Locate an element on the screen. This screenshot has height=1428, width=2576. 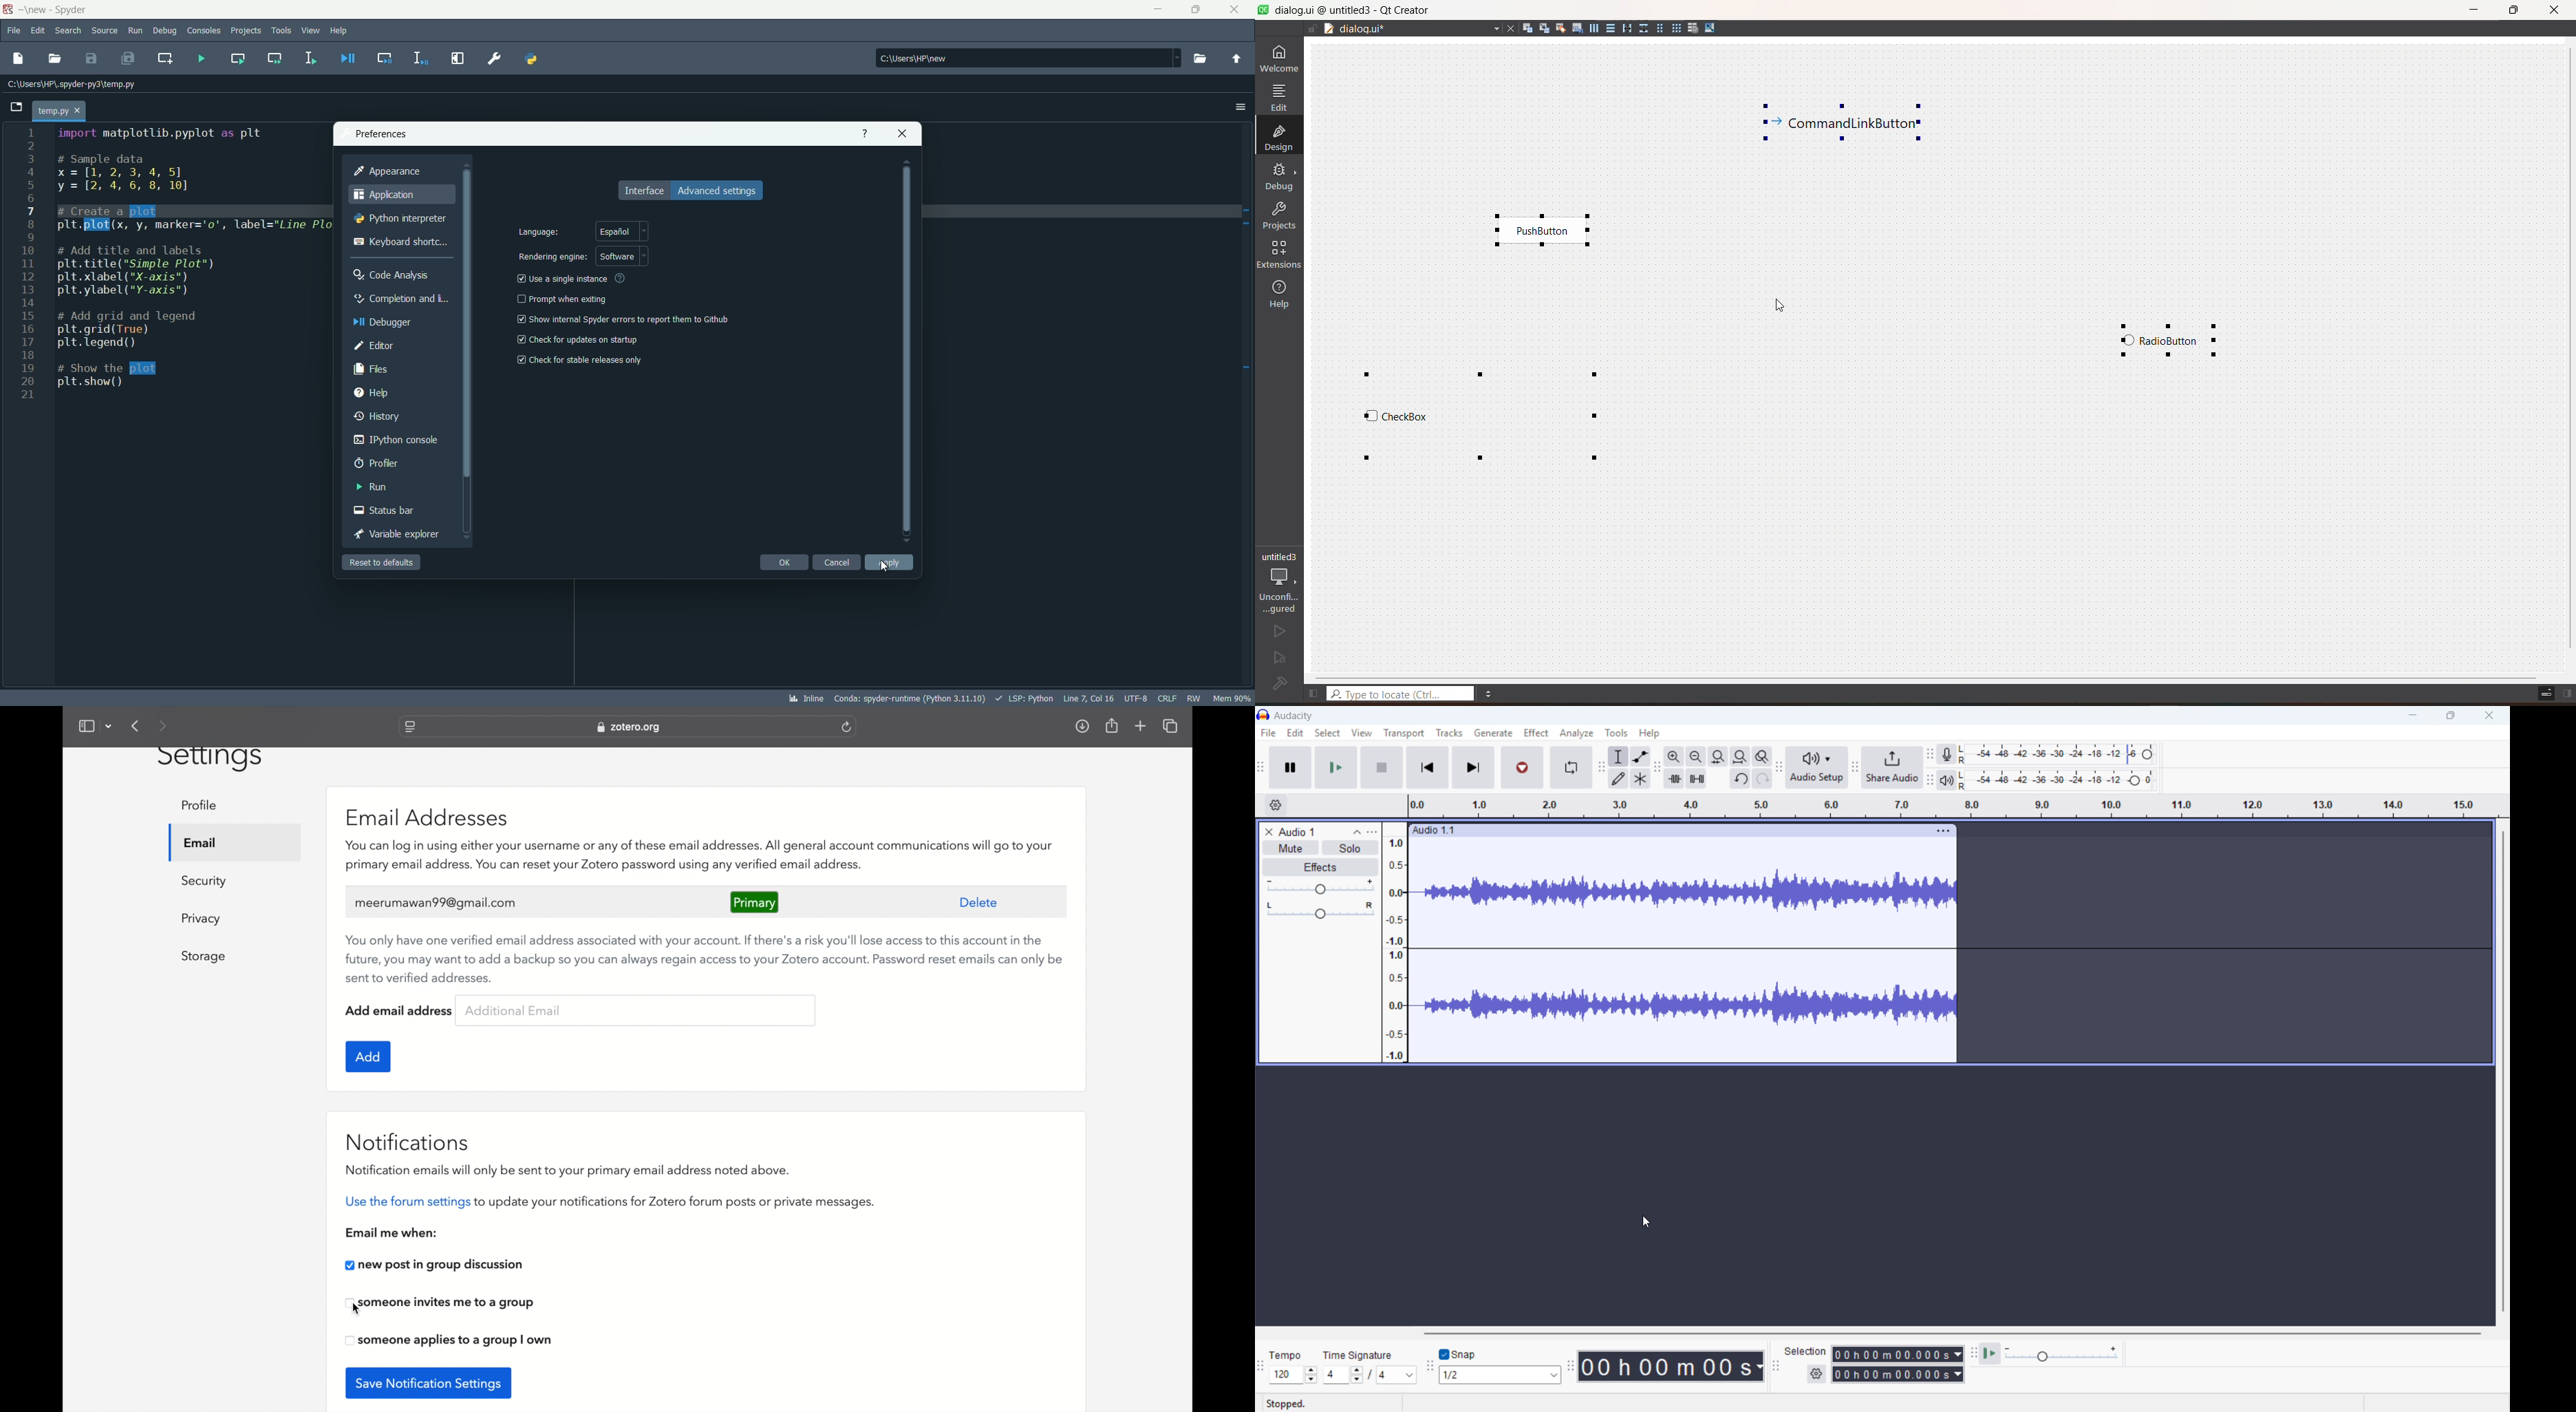
primary is located at coordinates (754, 901).